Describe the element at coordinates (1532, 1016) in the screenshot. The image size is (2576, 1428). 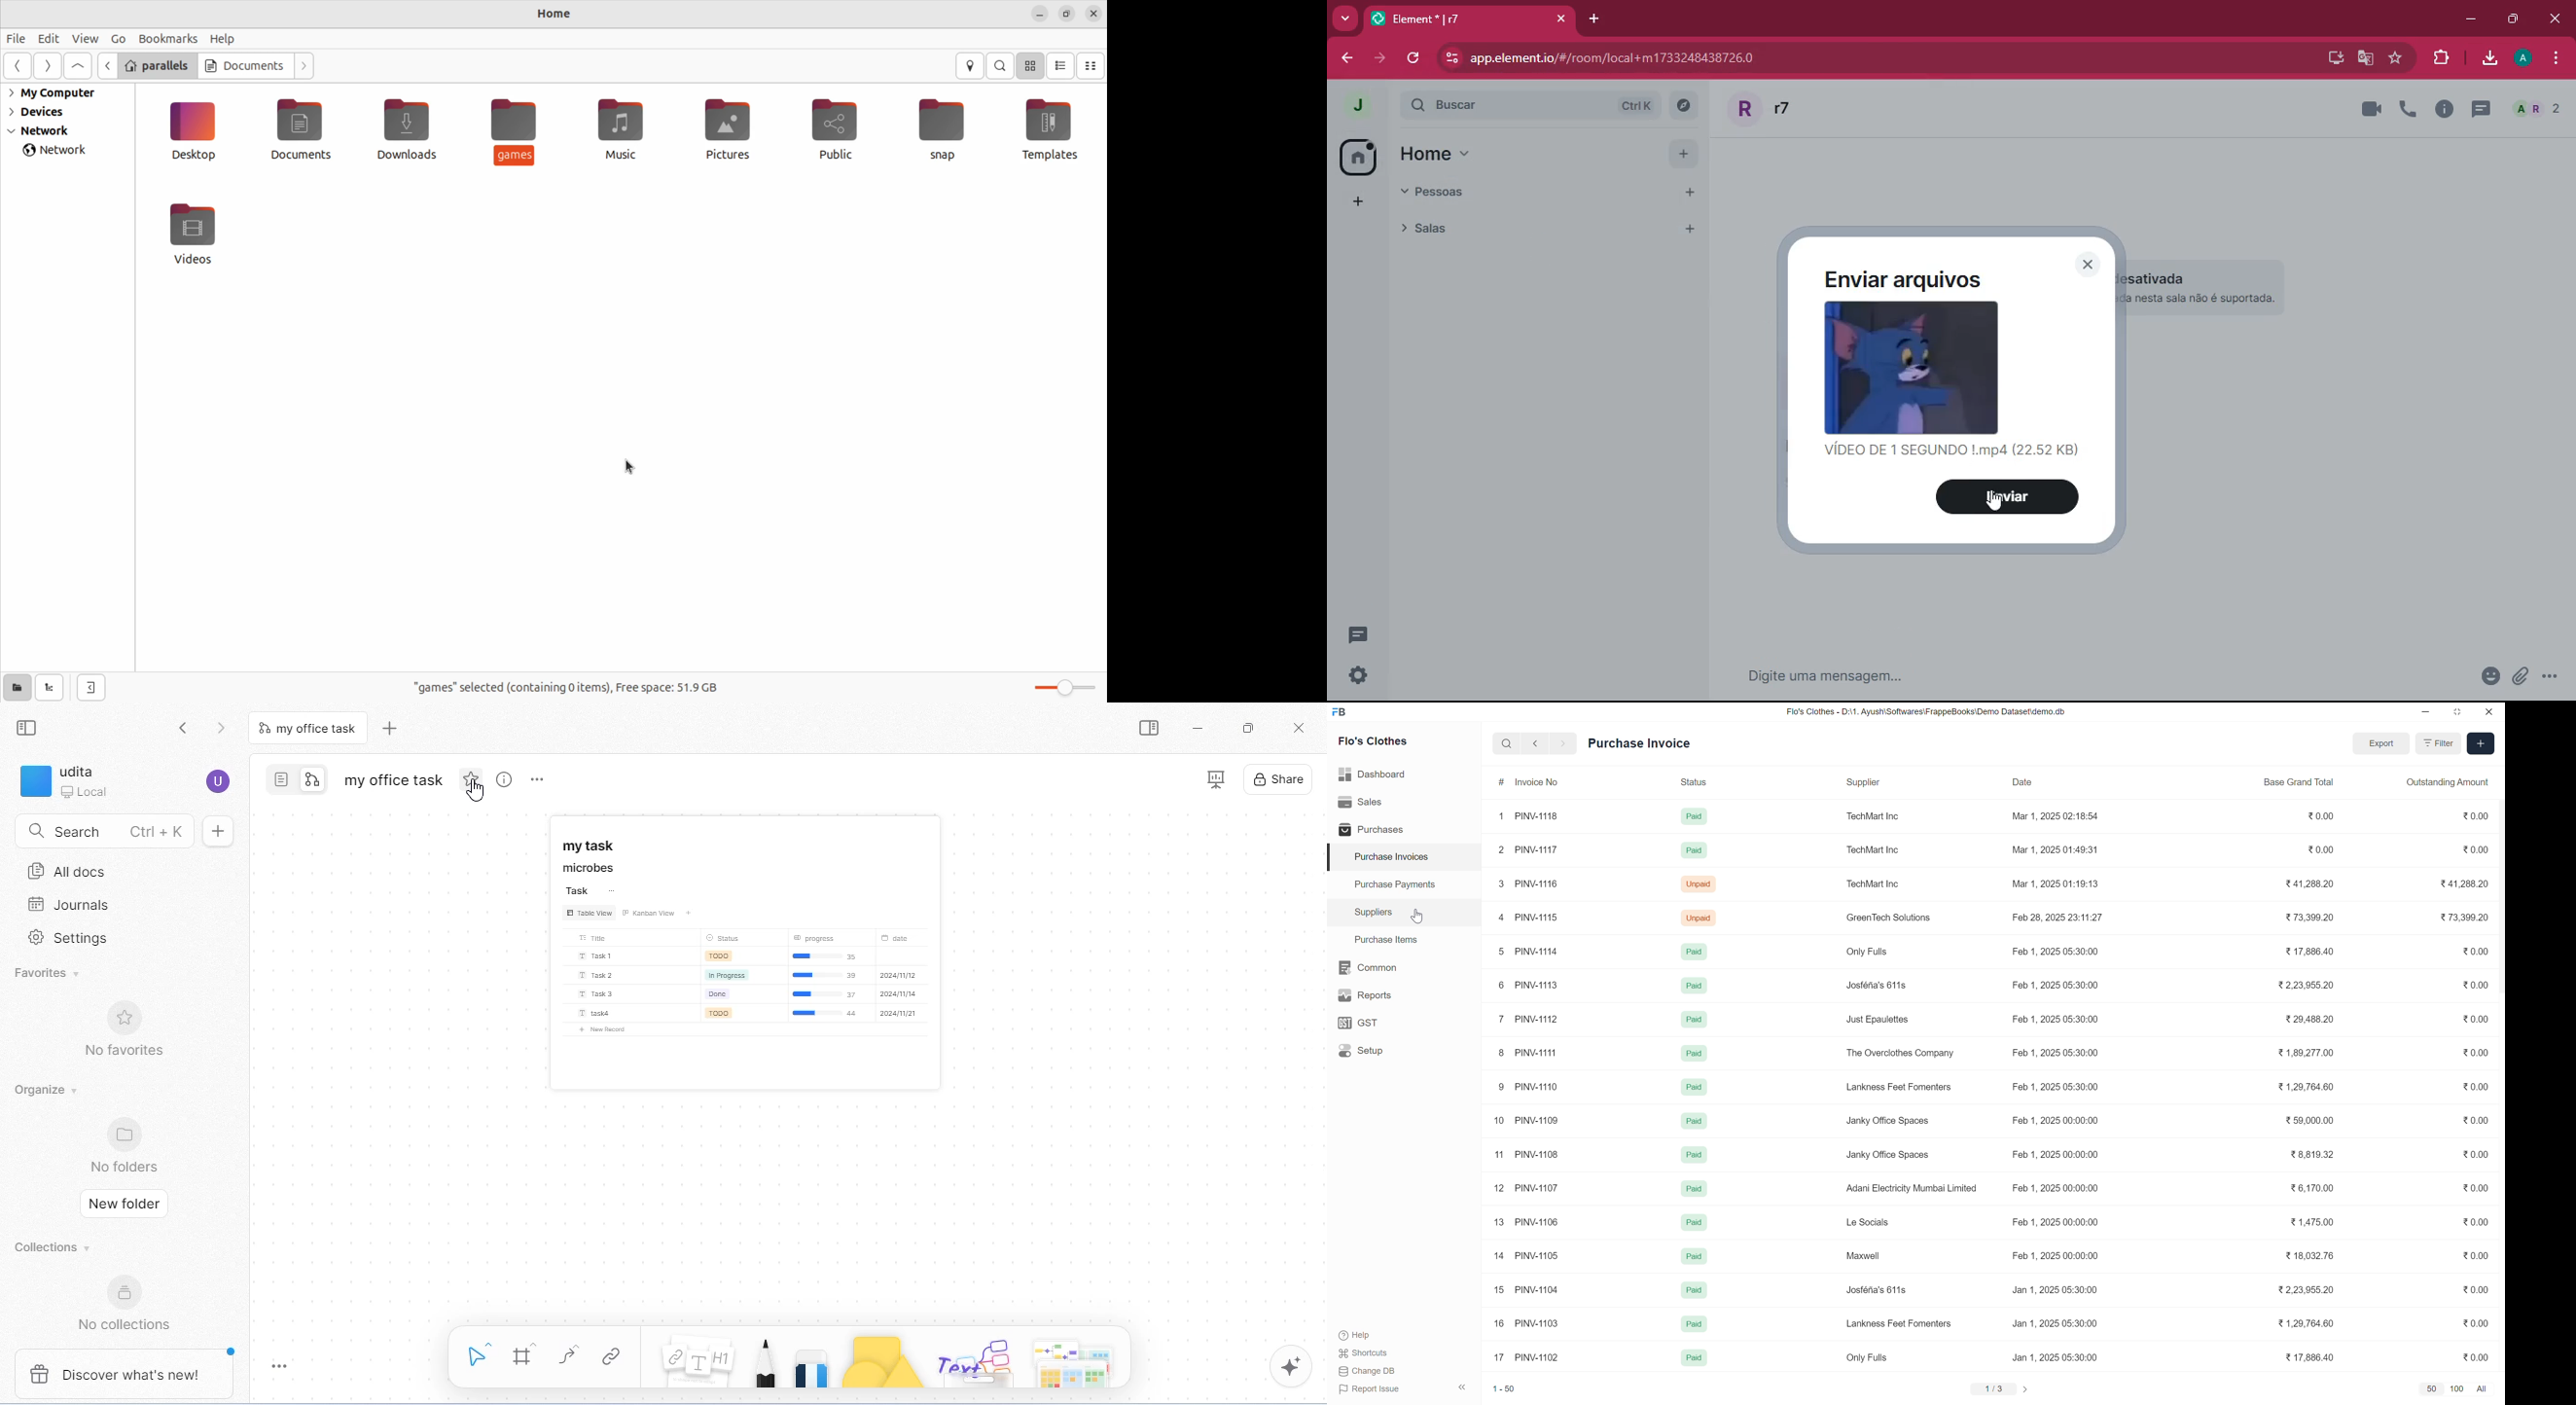
I see `7  PINV-1112` at that location.